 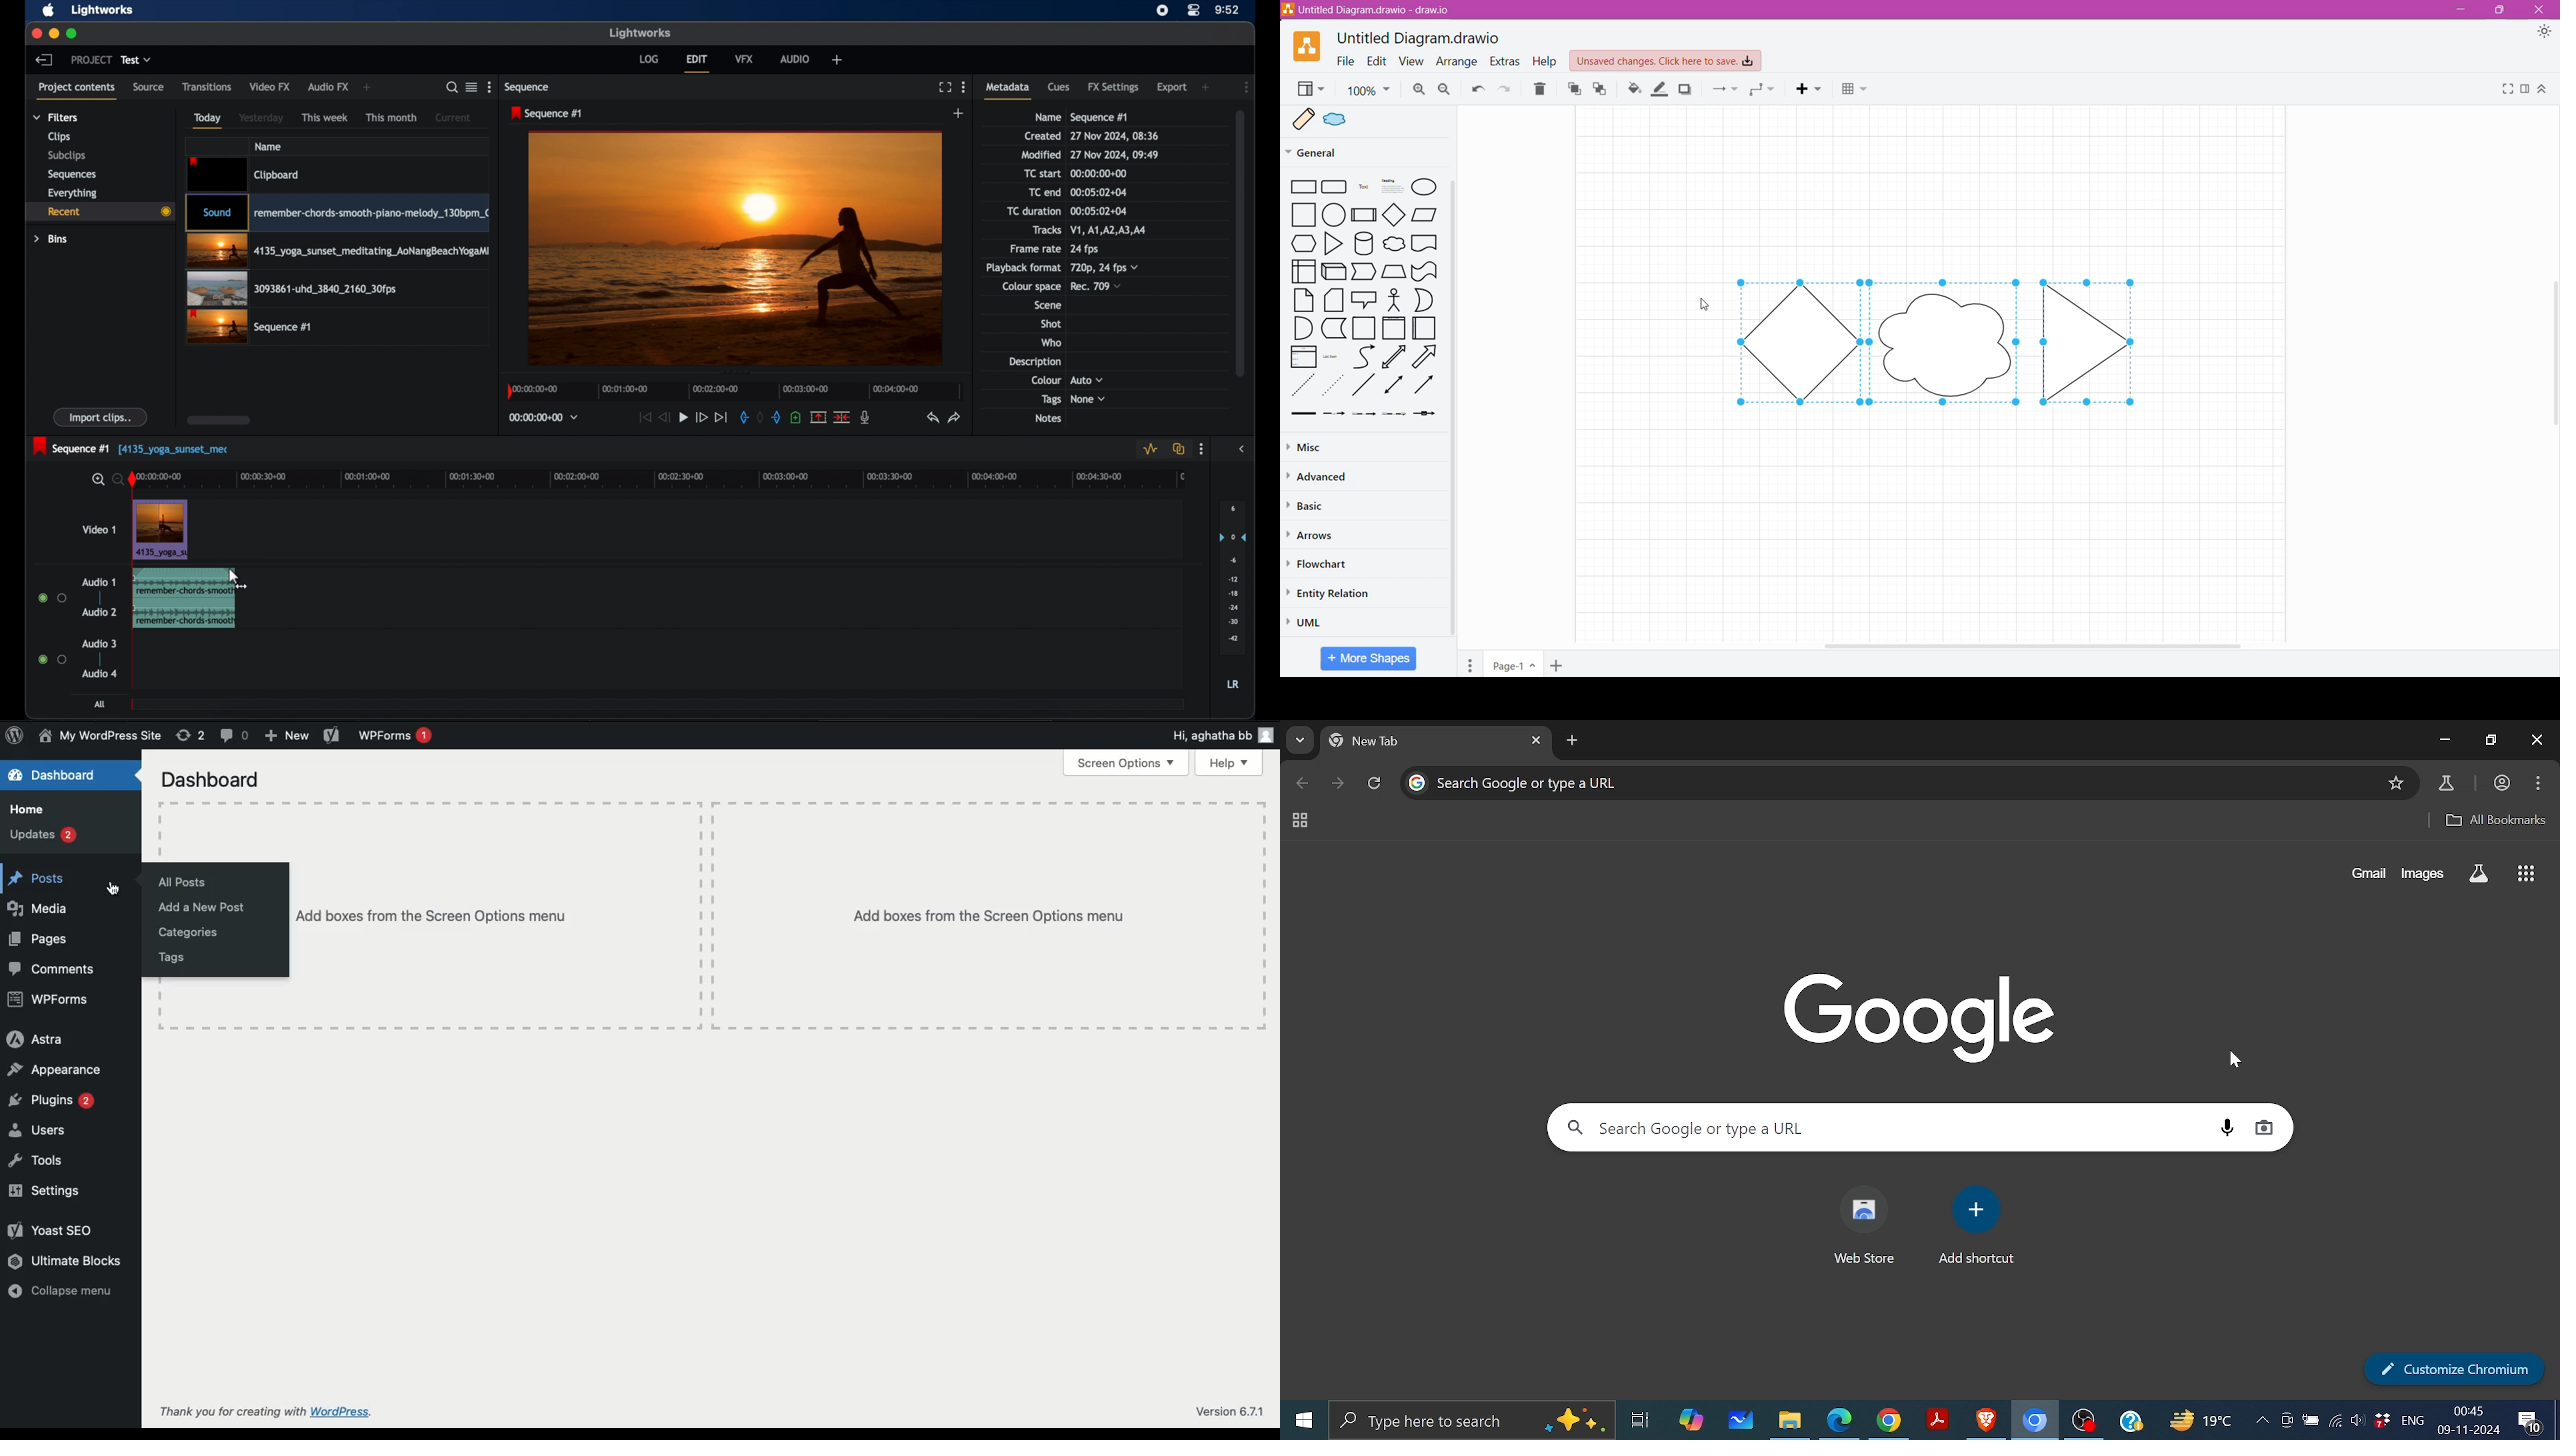 I want to click on WPForms, so click(x=51, y=1000).